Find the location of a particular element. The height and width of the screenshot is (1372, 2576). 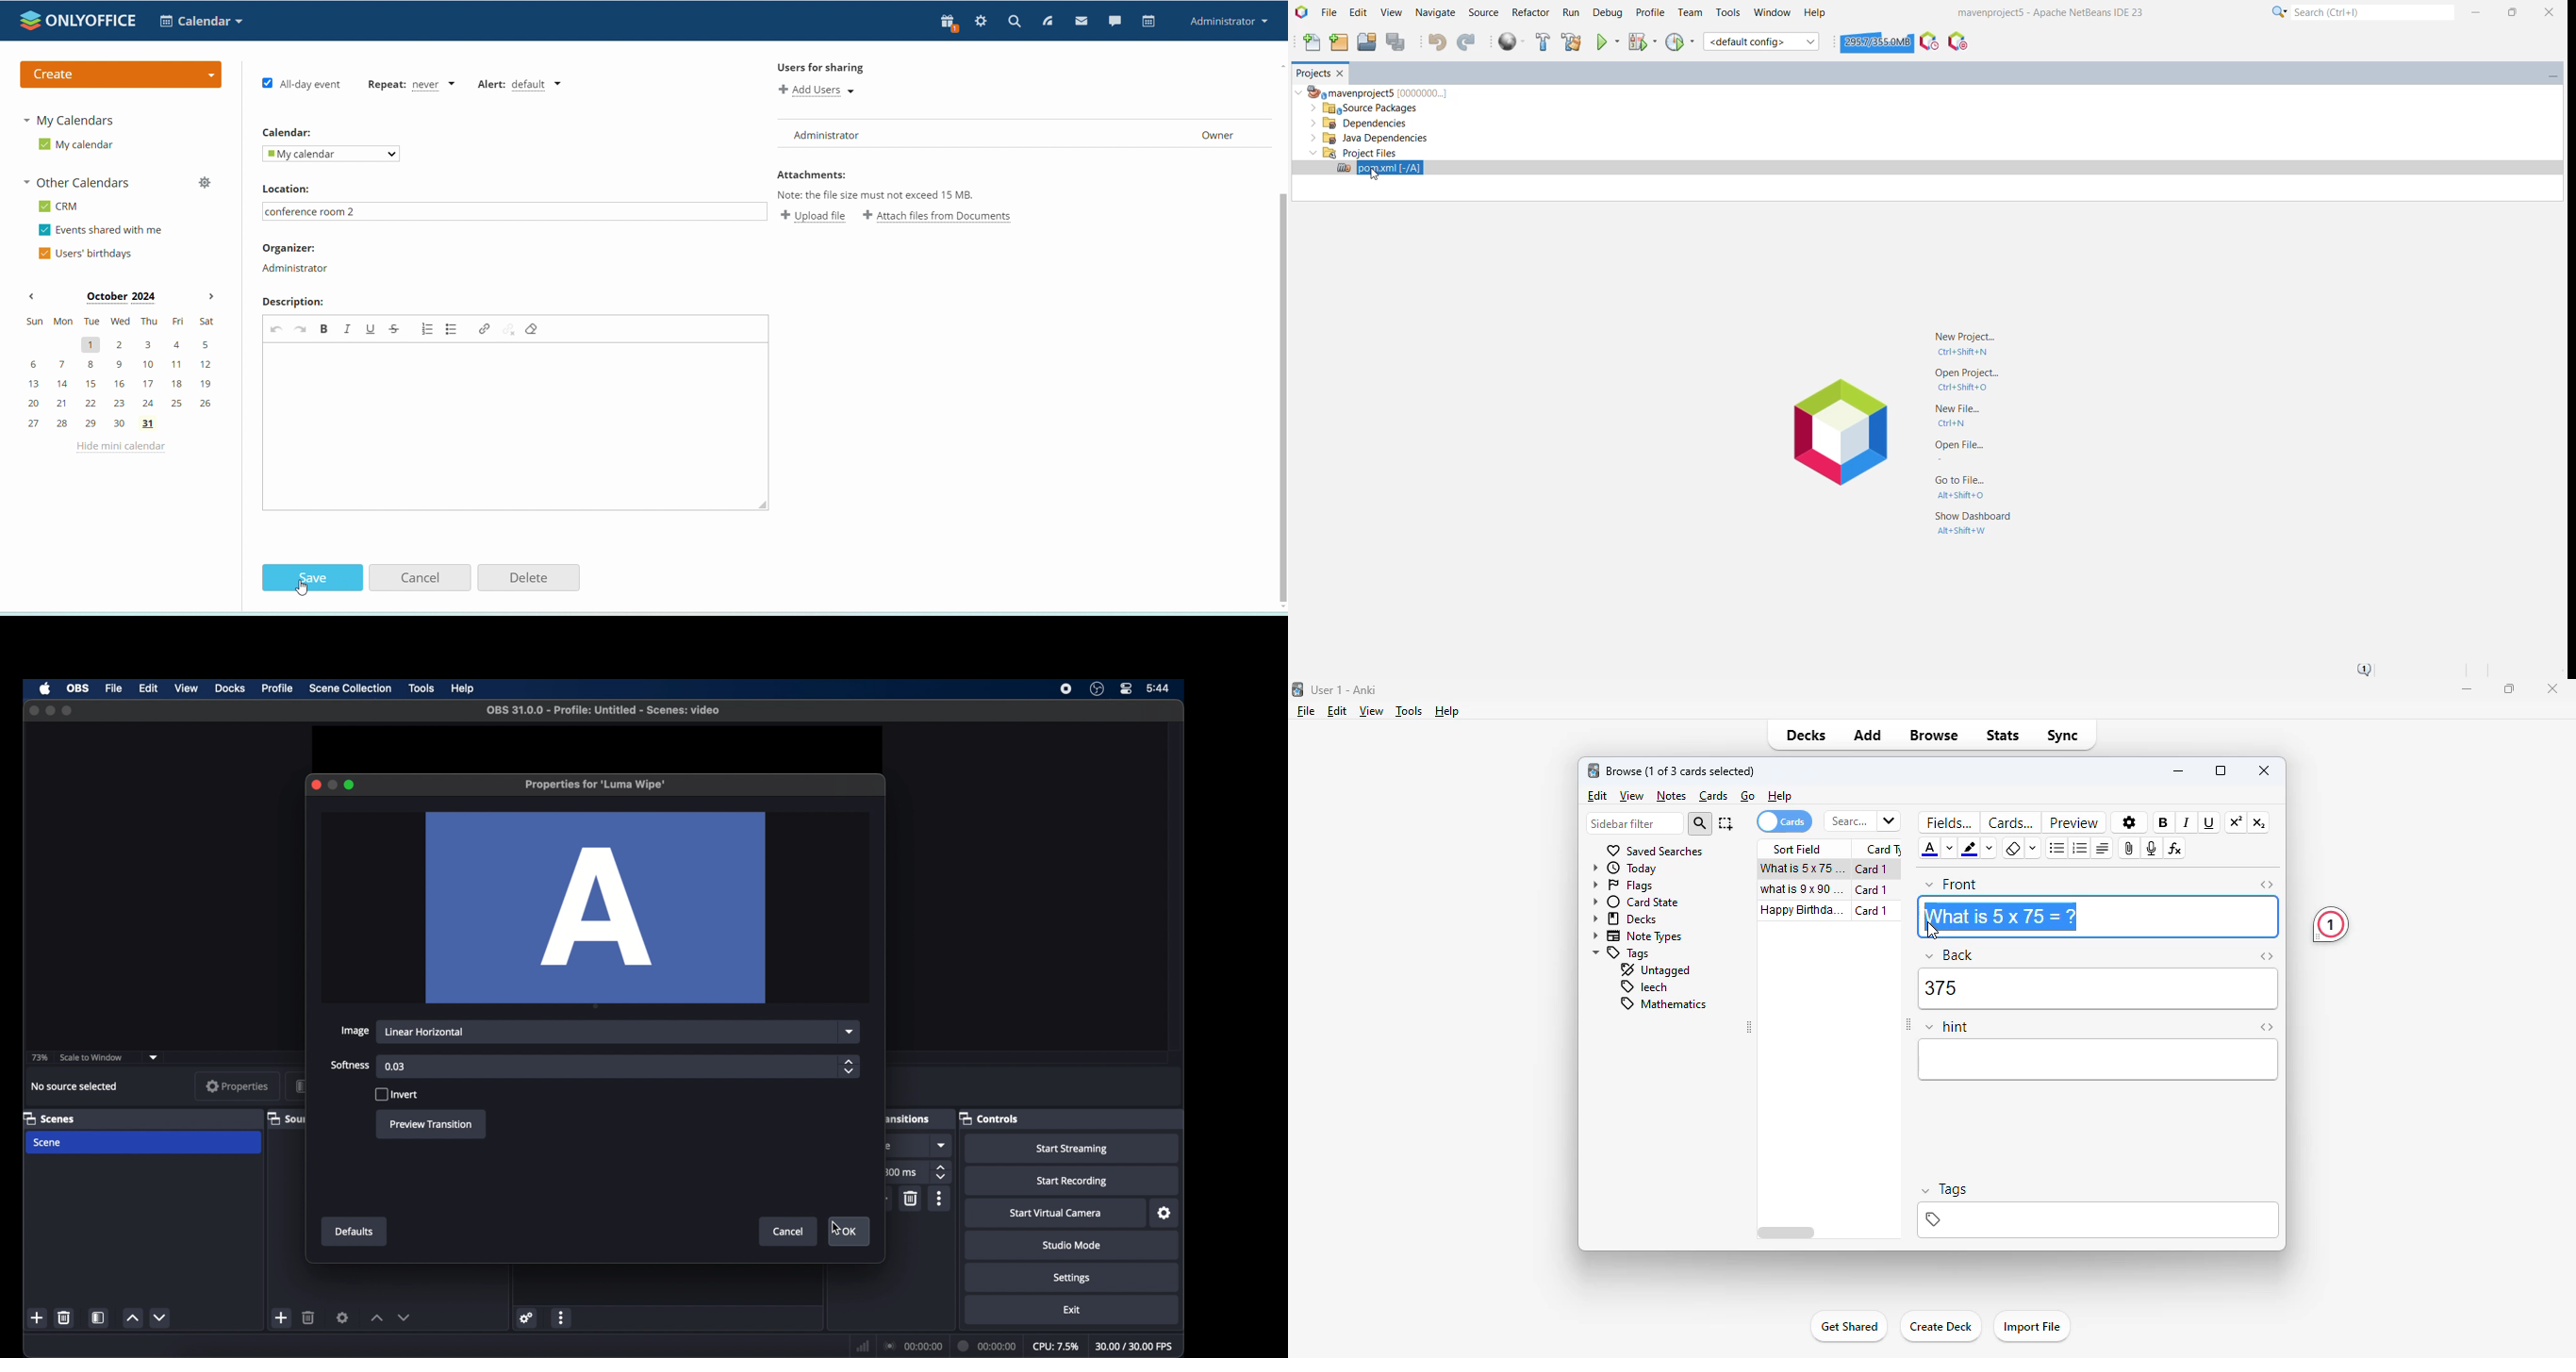

delete is located at coordinates (309, 1317).